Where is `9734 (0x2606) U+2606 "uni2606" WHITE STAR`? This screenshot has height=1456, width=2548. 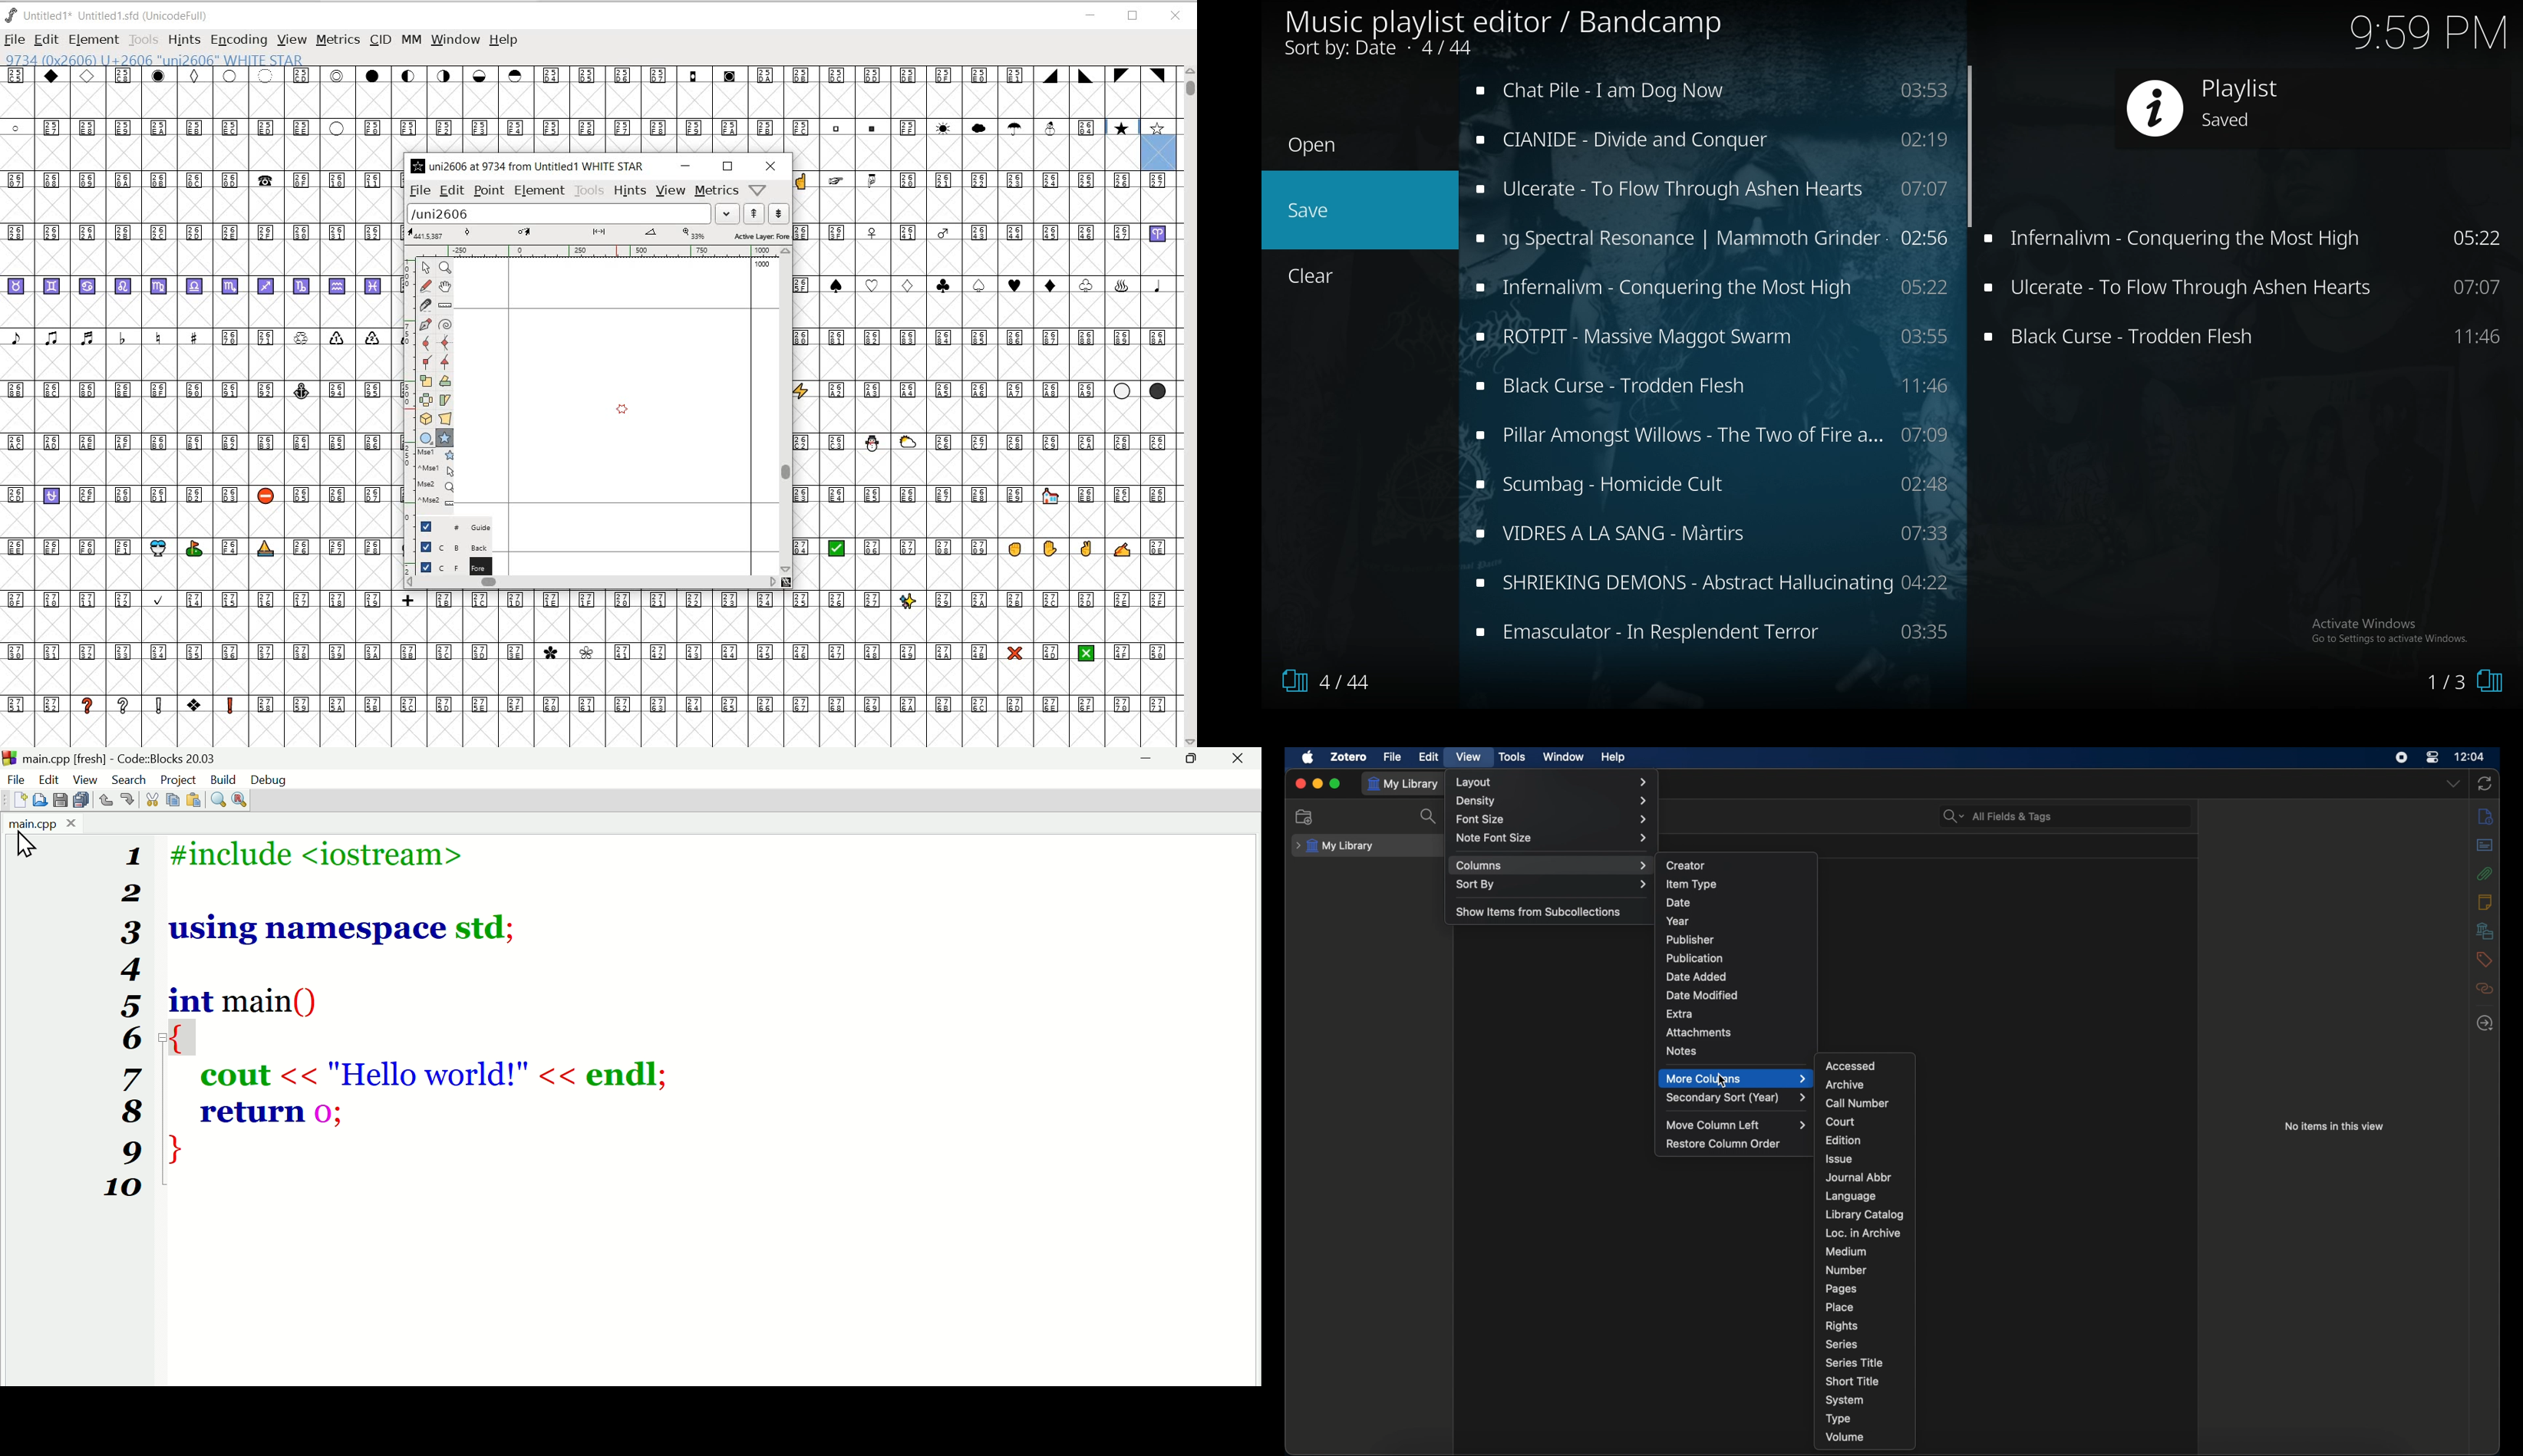 9734 (0x2606) U+2606 "uni2606" WHITE STAR is located at coordinates (155, 60).